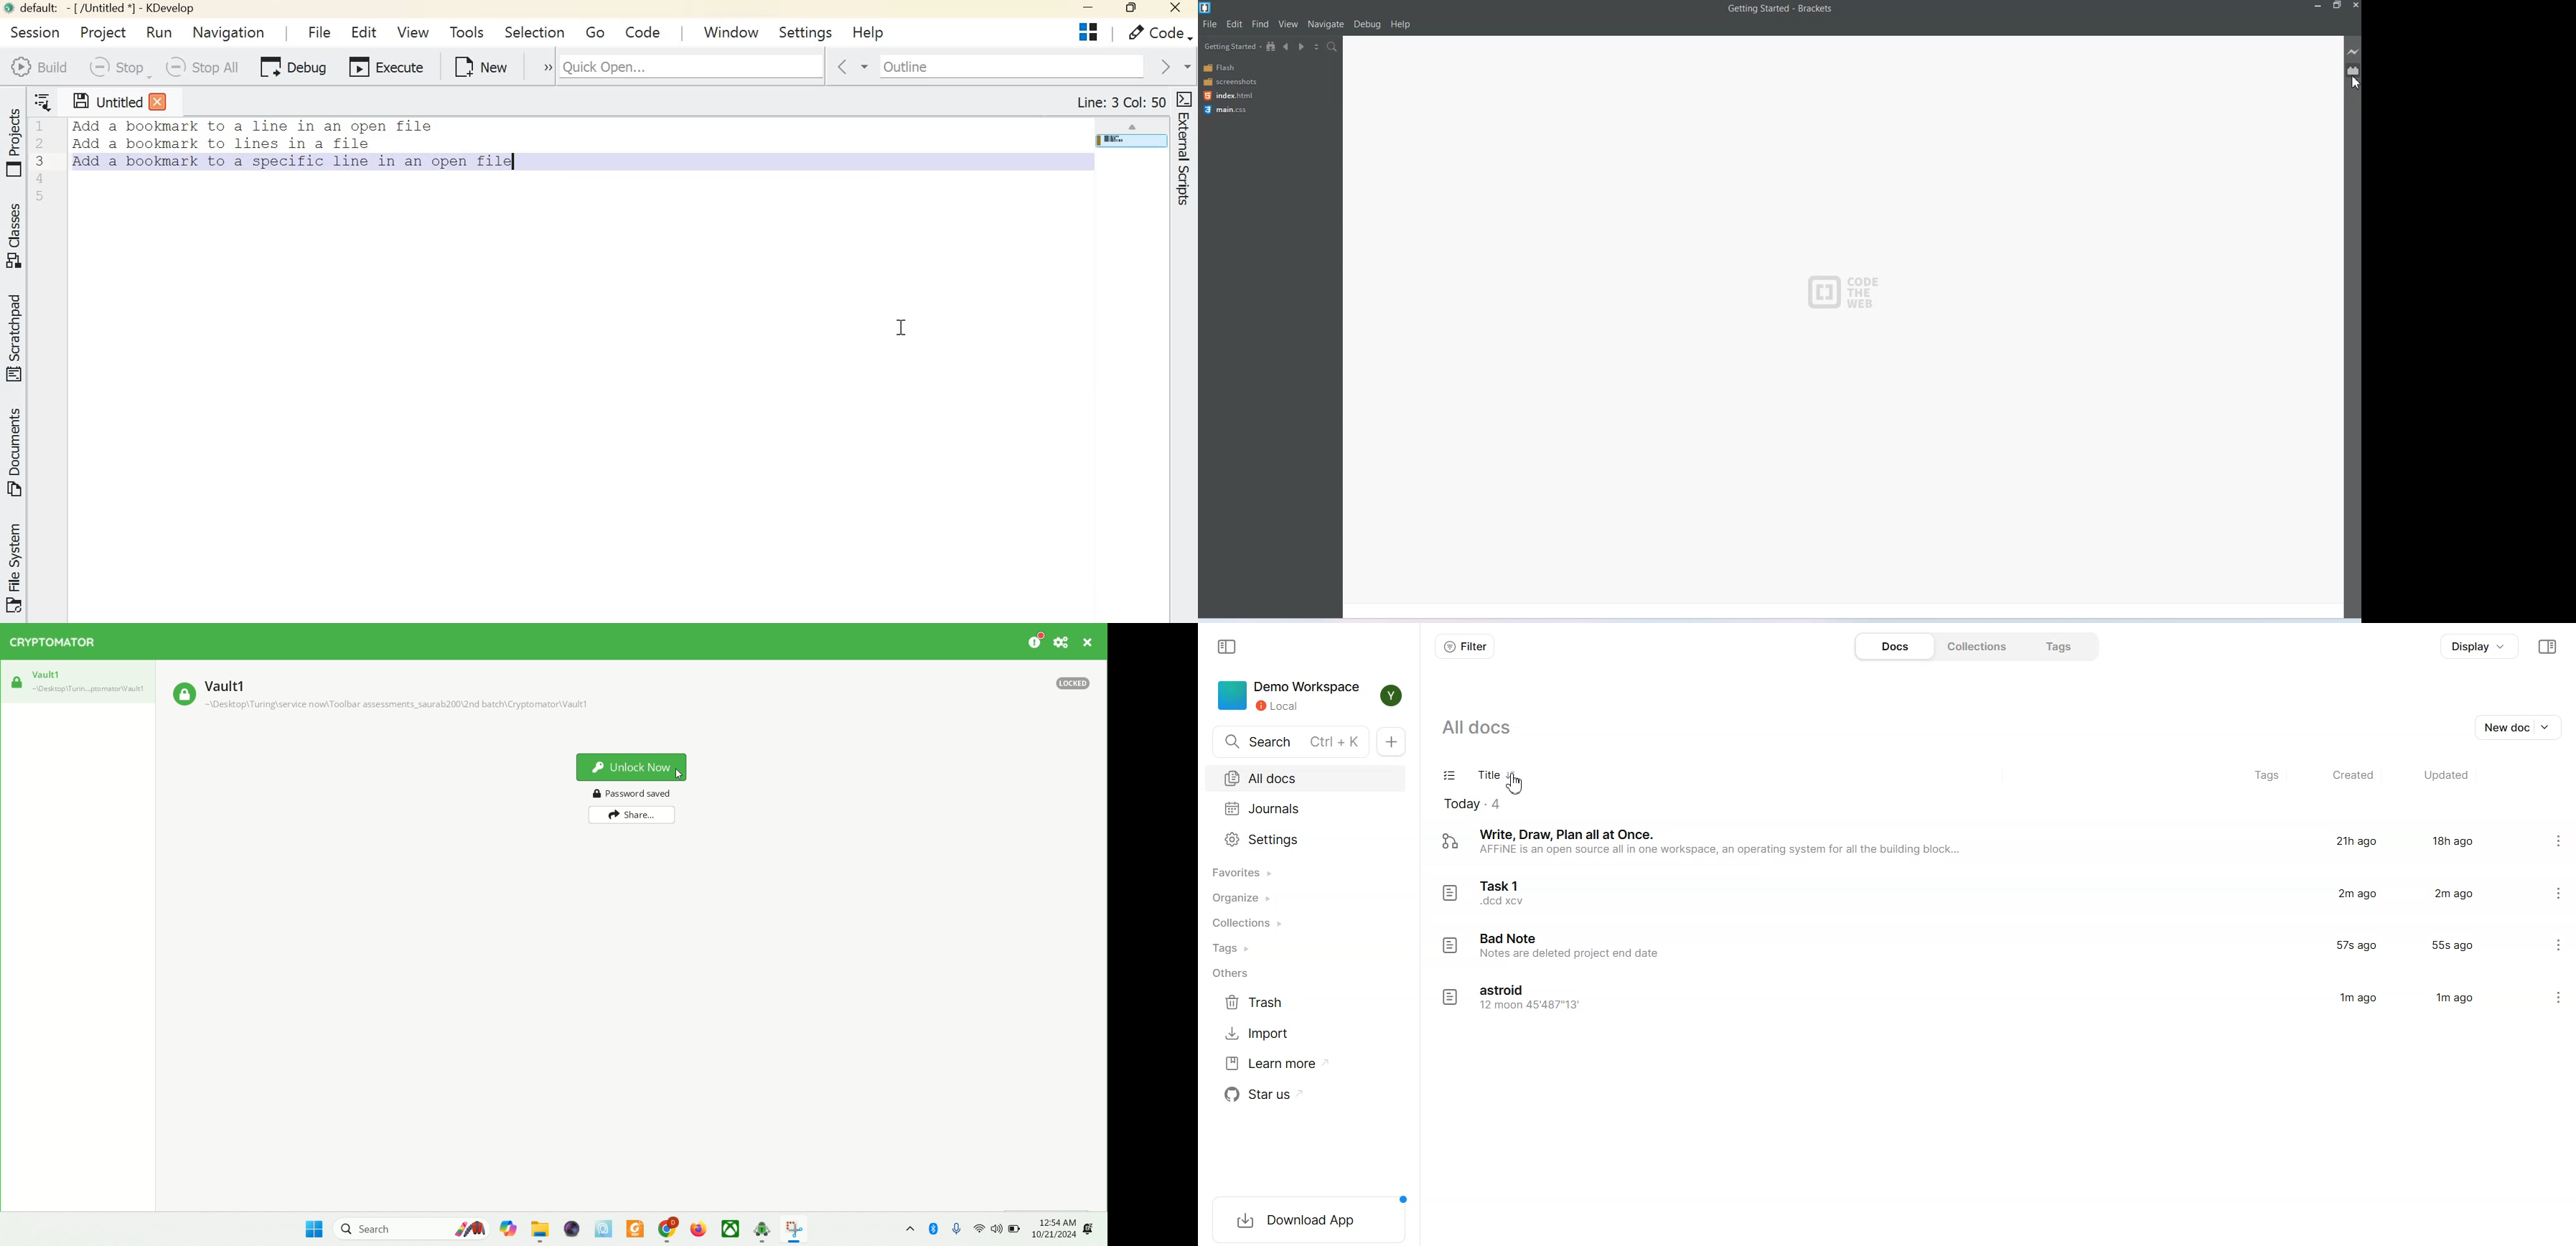  Describe the element at coordinates (1502, 902) in the screenshot. I see `.dcd xcv` at that location.